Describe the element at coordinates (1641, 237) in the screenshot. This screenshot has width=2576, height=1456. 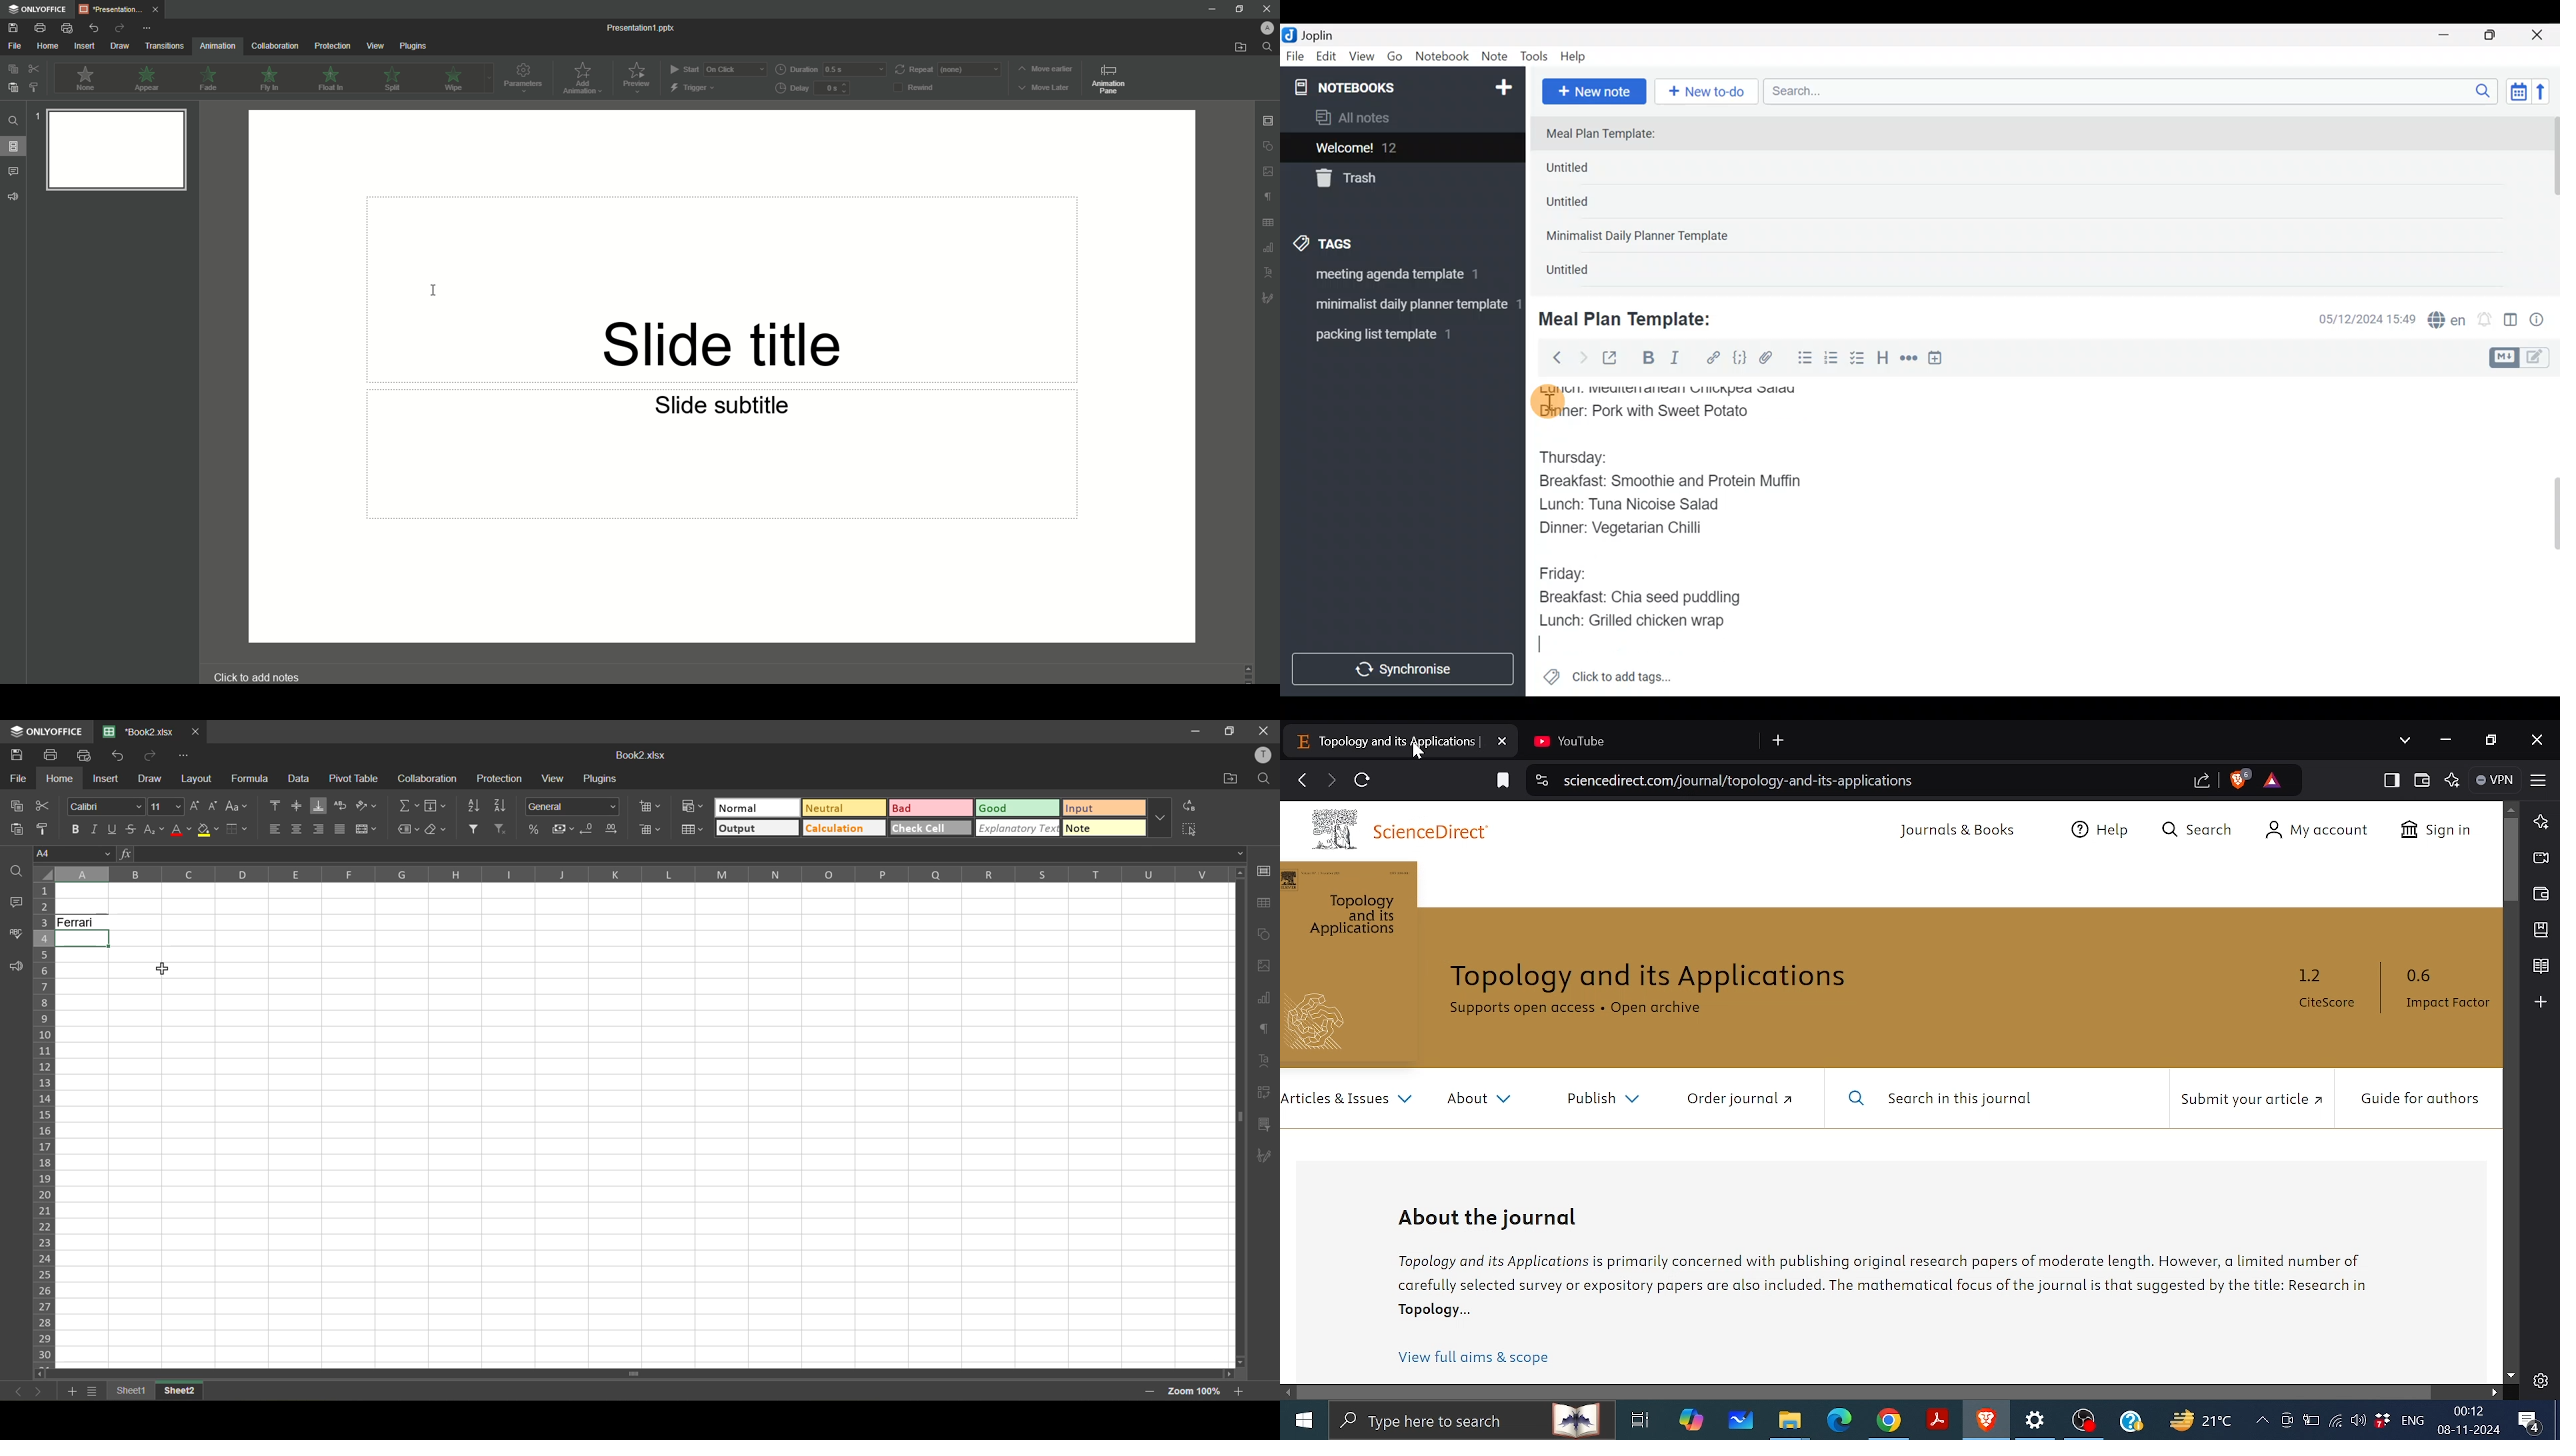
I see `Minimalist Daily Planner Template` at that location.